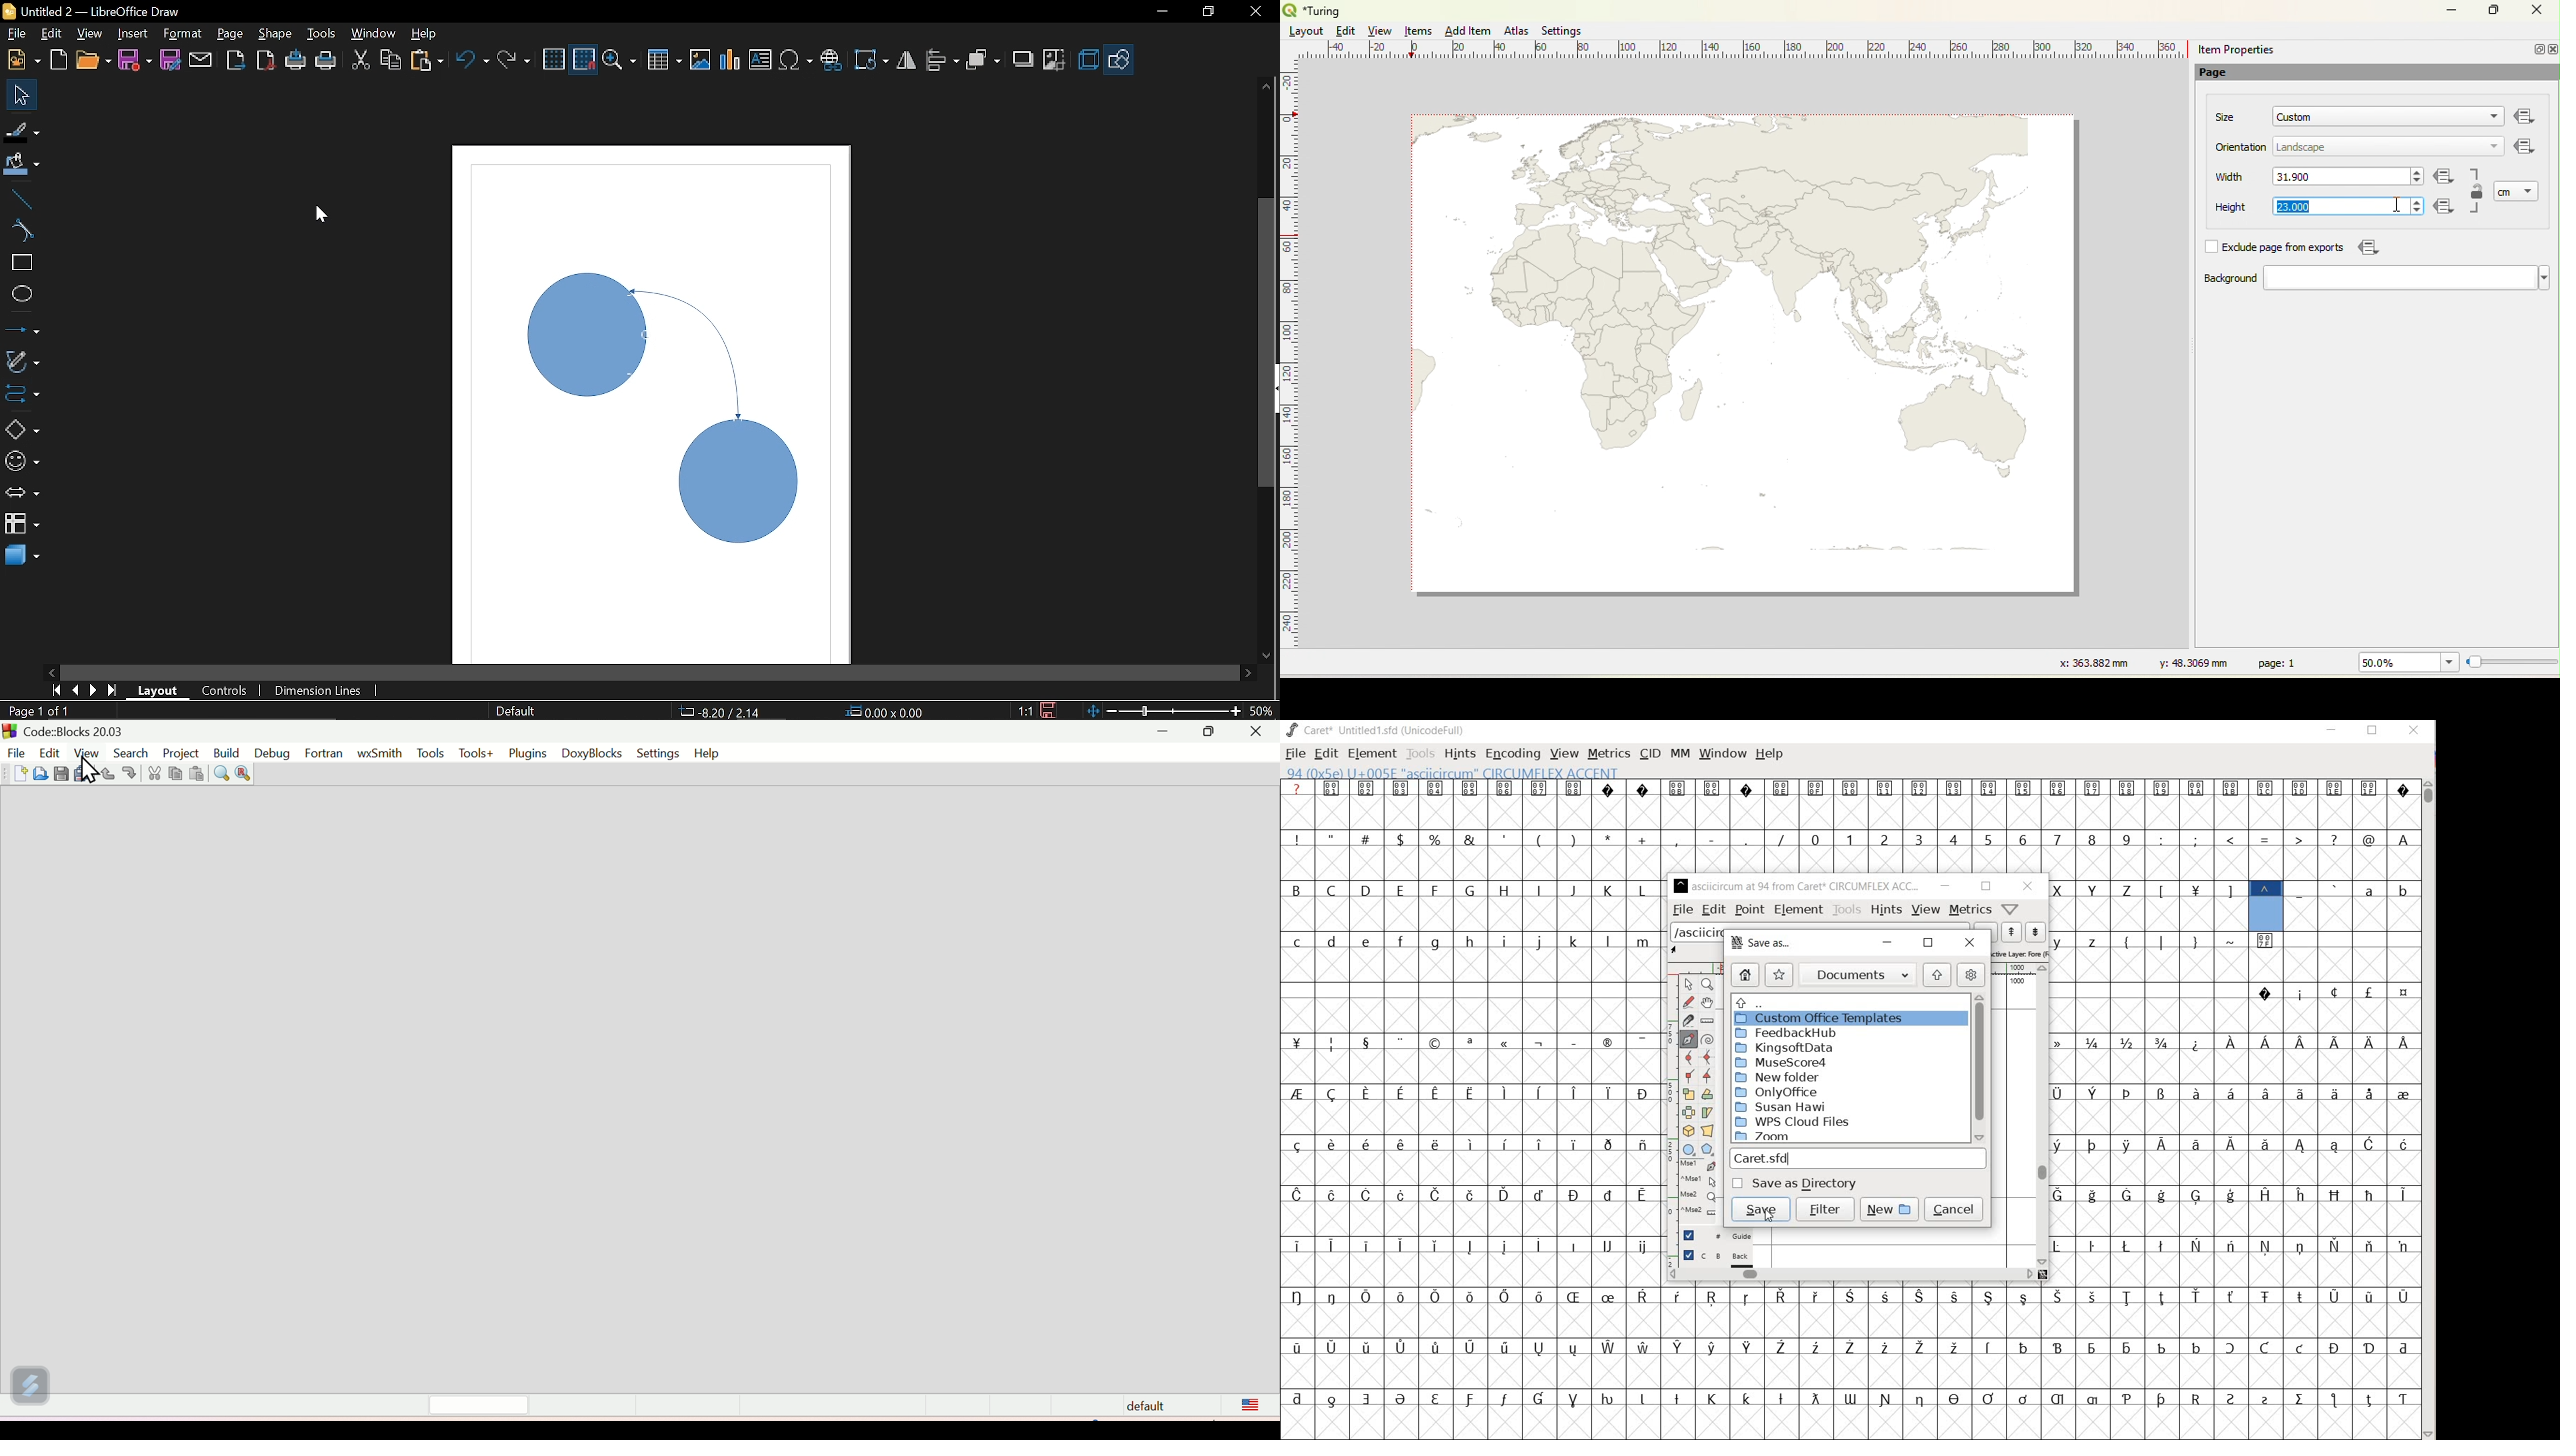  What do you see at coordinates (1262, 710) in the screenshot?
I see `Current zoom` at bounding box center [1262, 710].